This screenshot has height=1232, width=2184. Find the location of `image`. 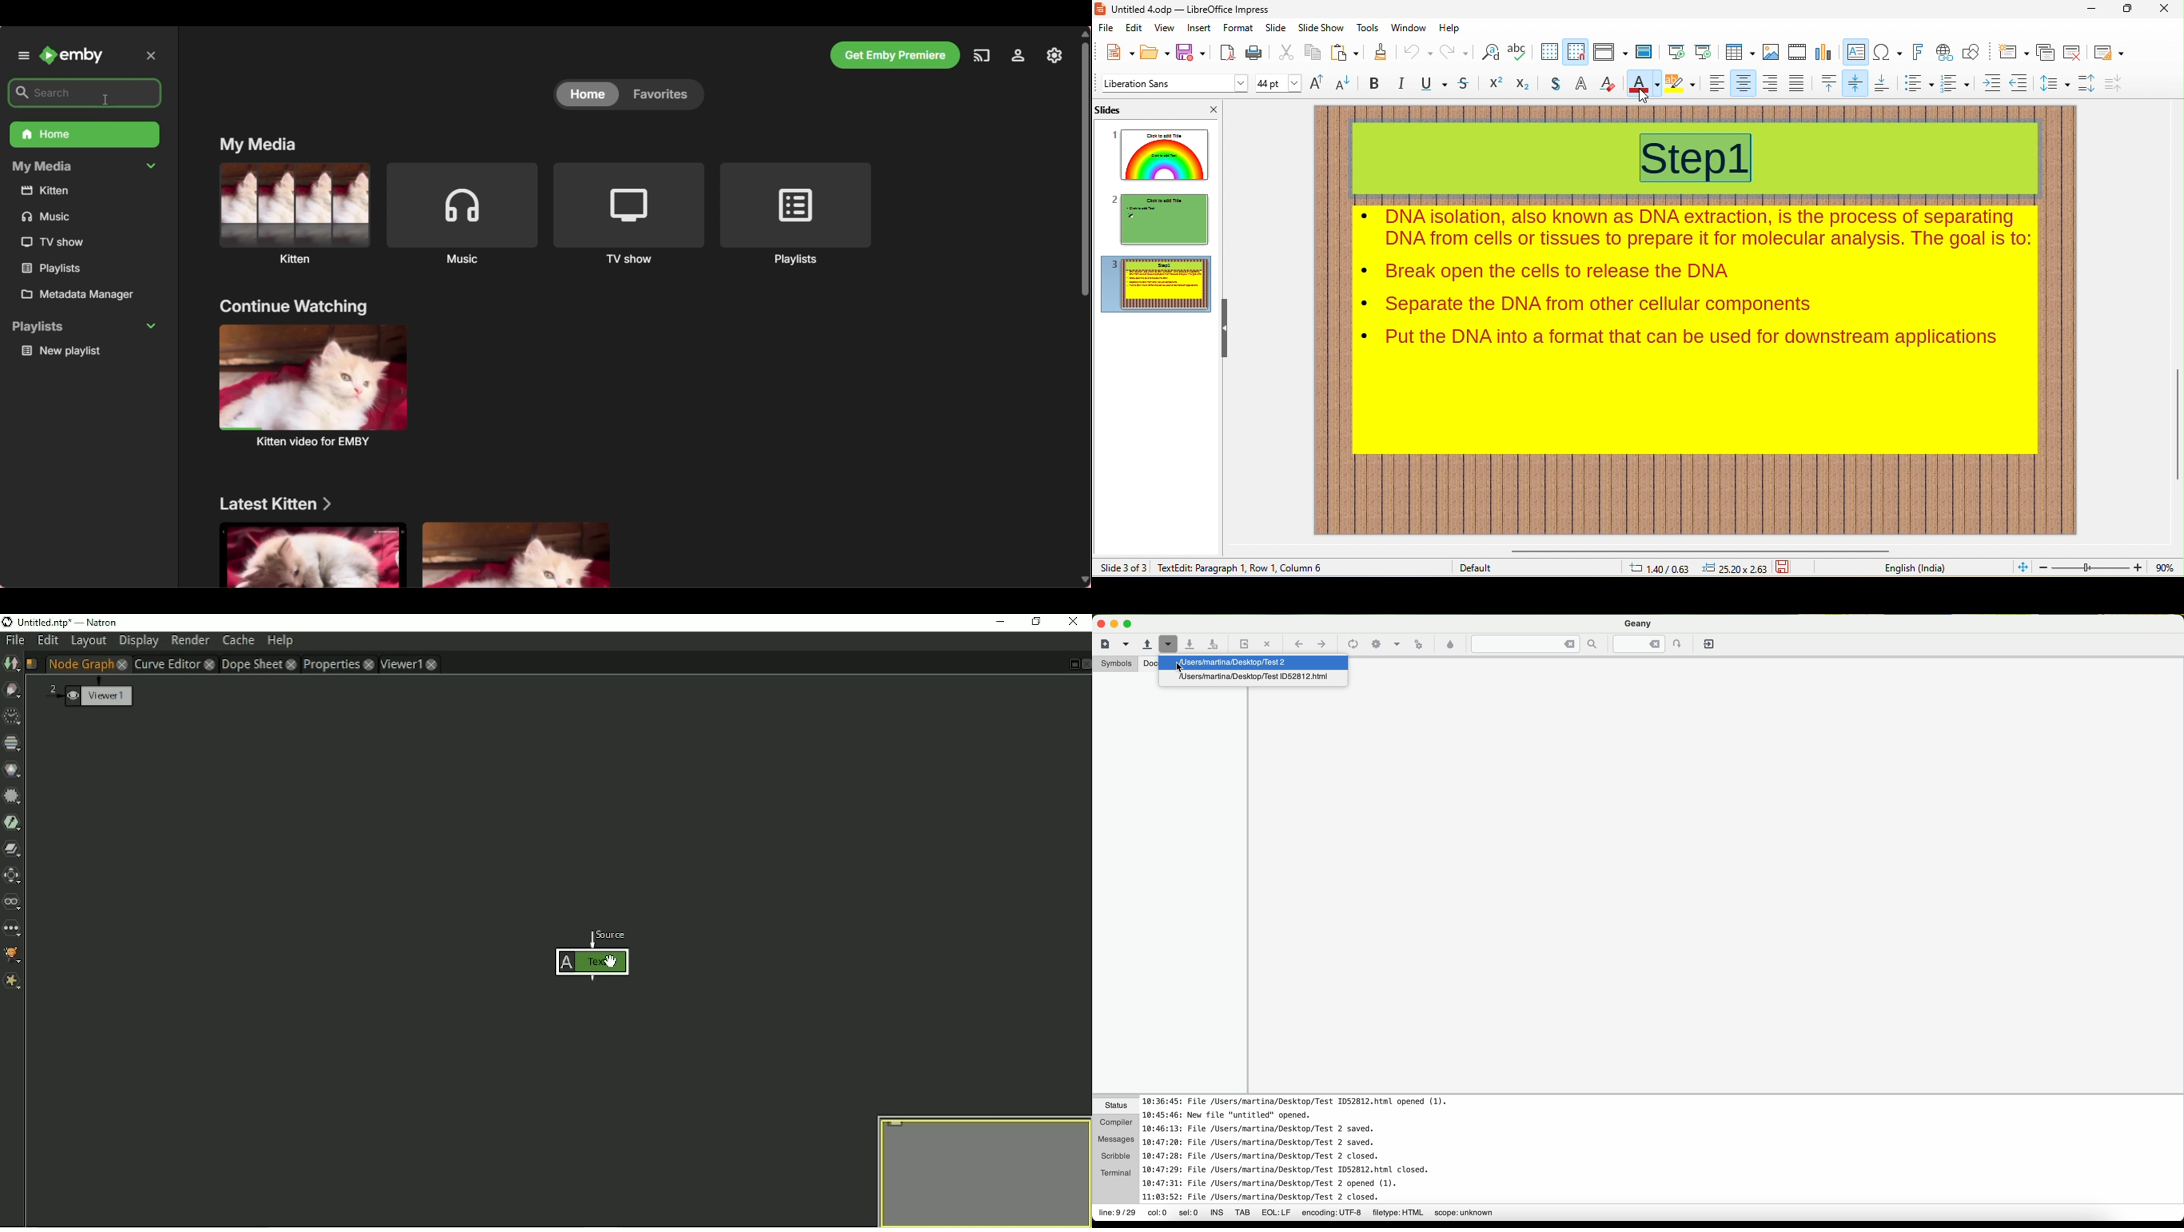

image is located at coordinates (1770, 52).